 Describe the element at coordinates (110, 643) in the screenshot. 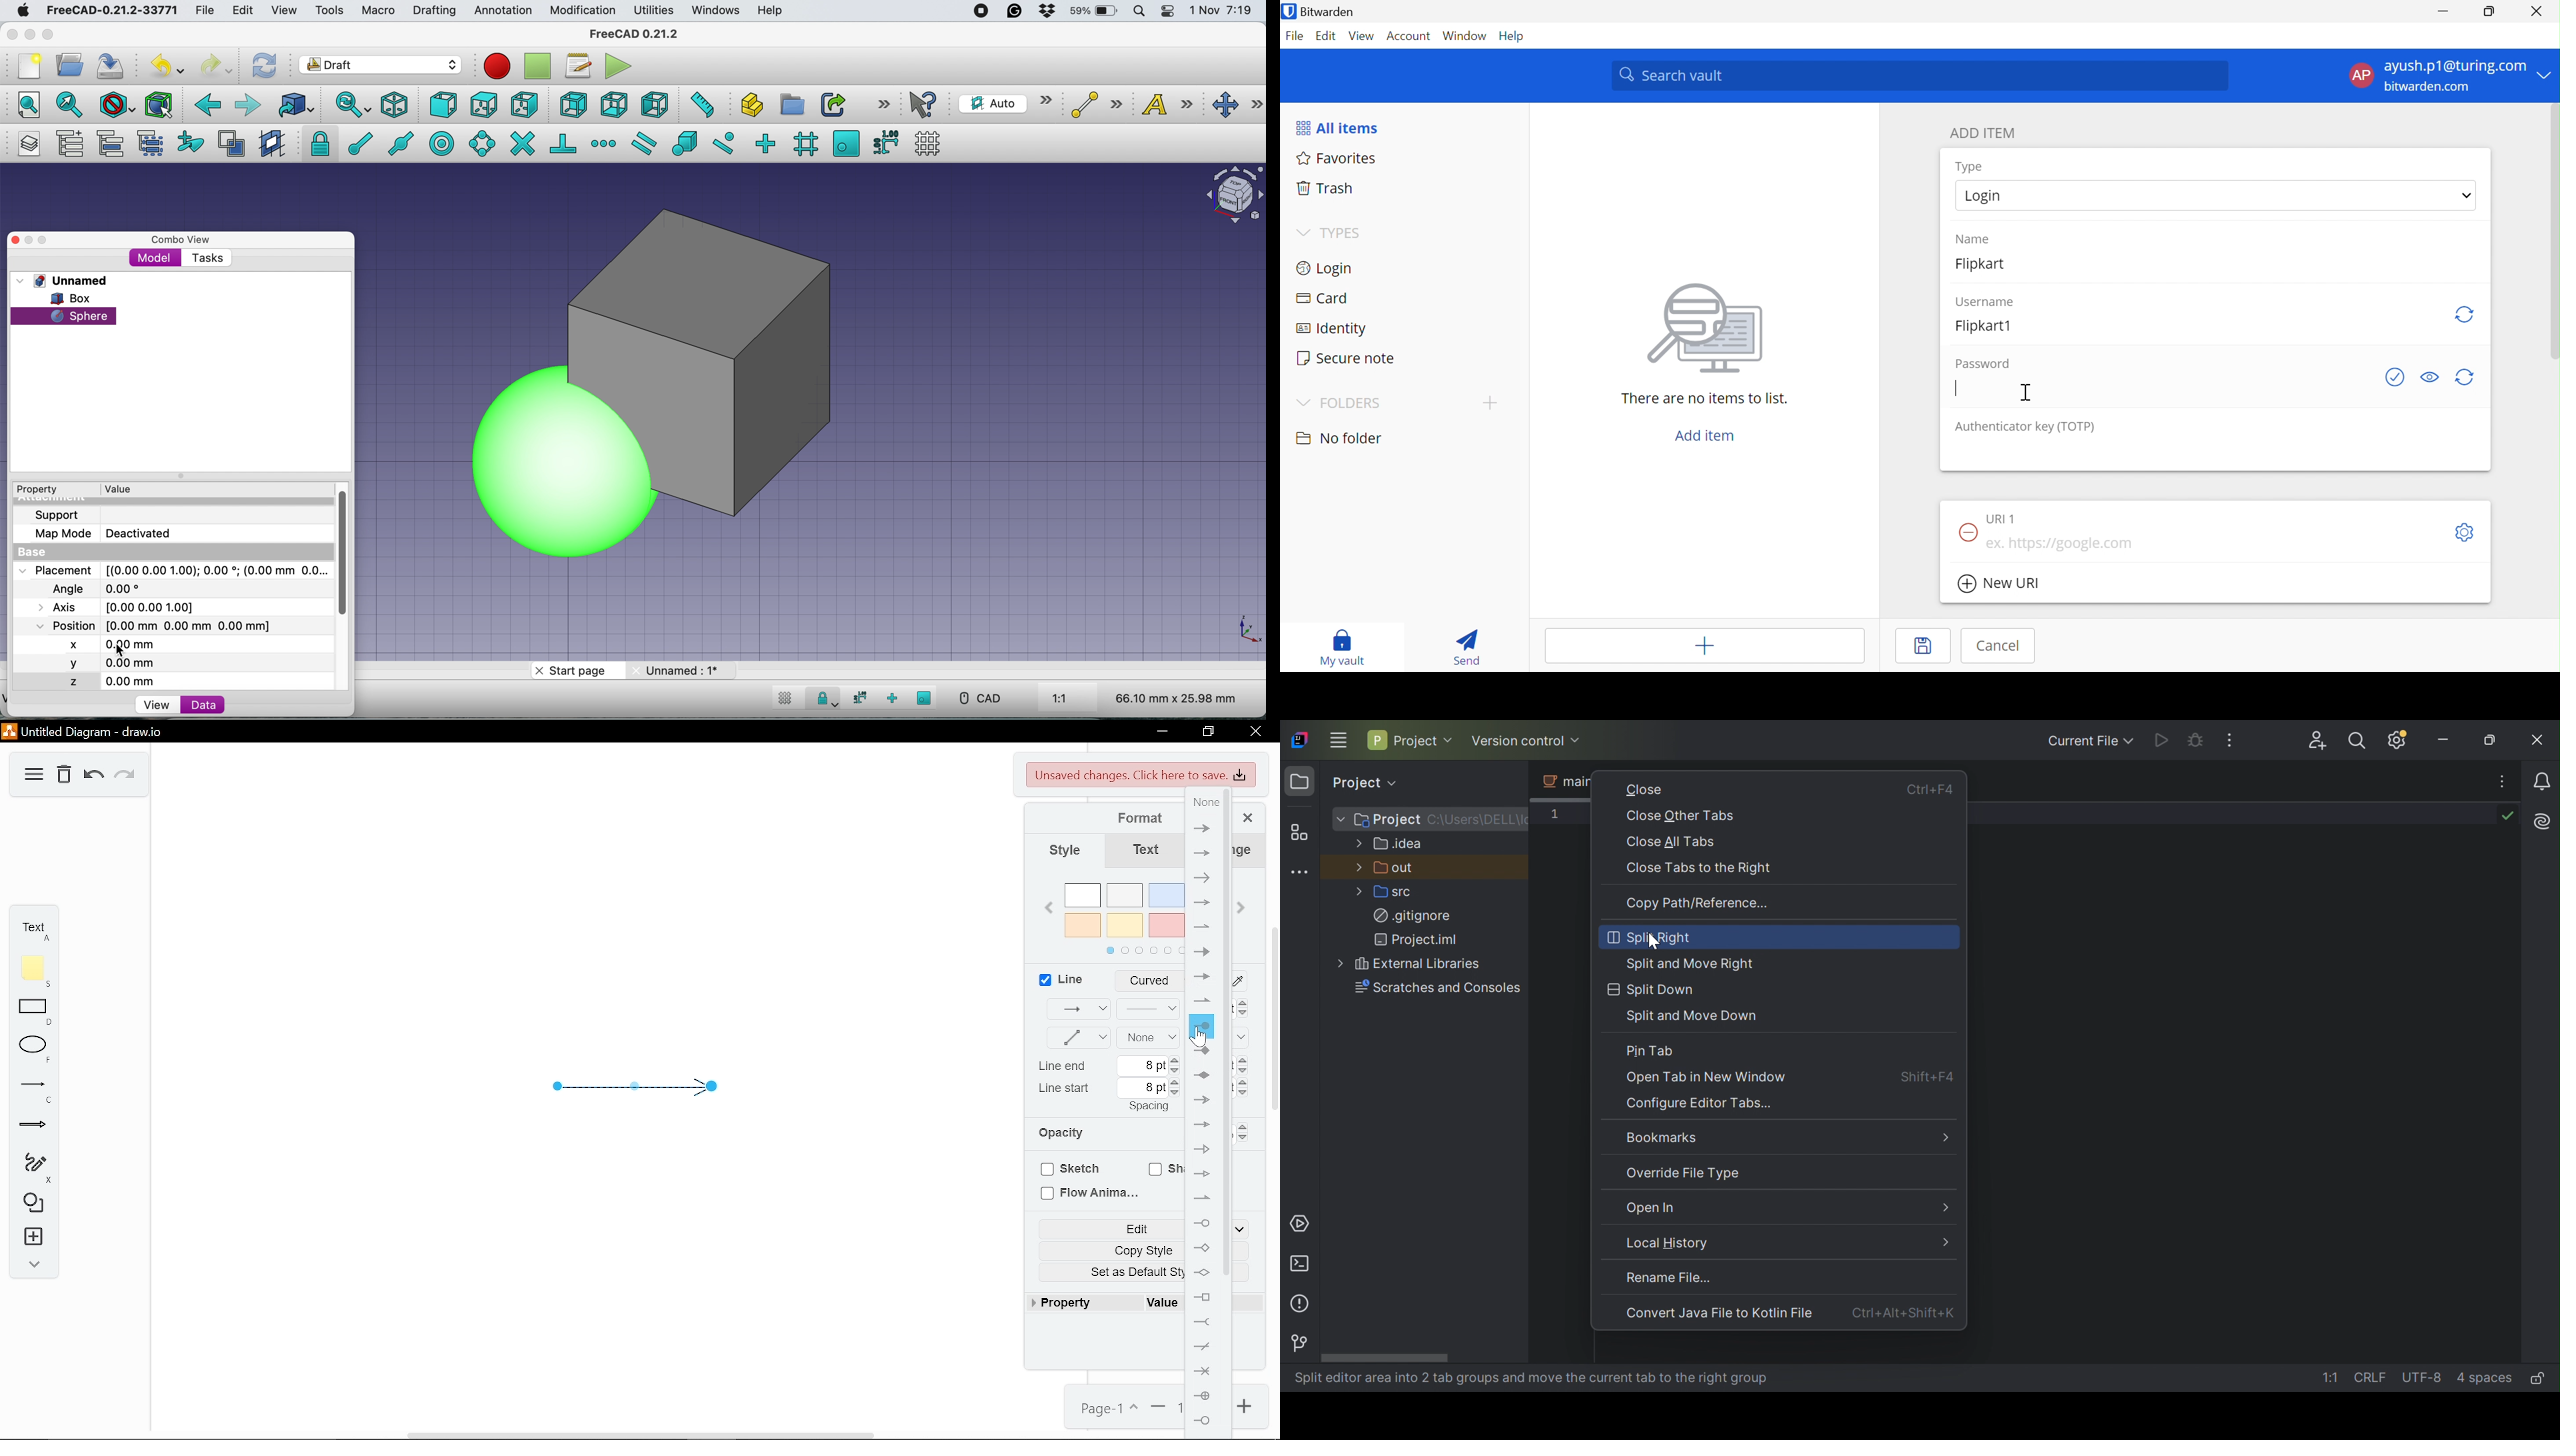

I see `x axis` at that location.